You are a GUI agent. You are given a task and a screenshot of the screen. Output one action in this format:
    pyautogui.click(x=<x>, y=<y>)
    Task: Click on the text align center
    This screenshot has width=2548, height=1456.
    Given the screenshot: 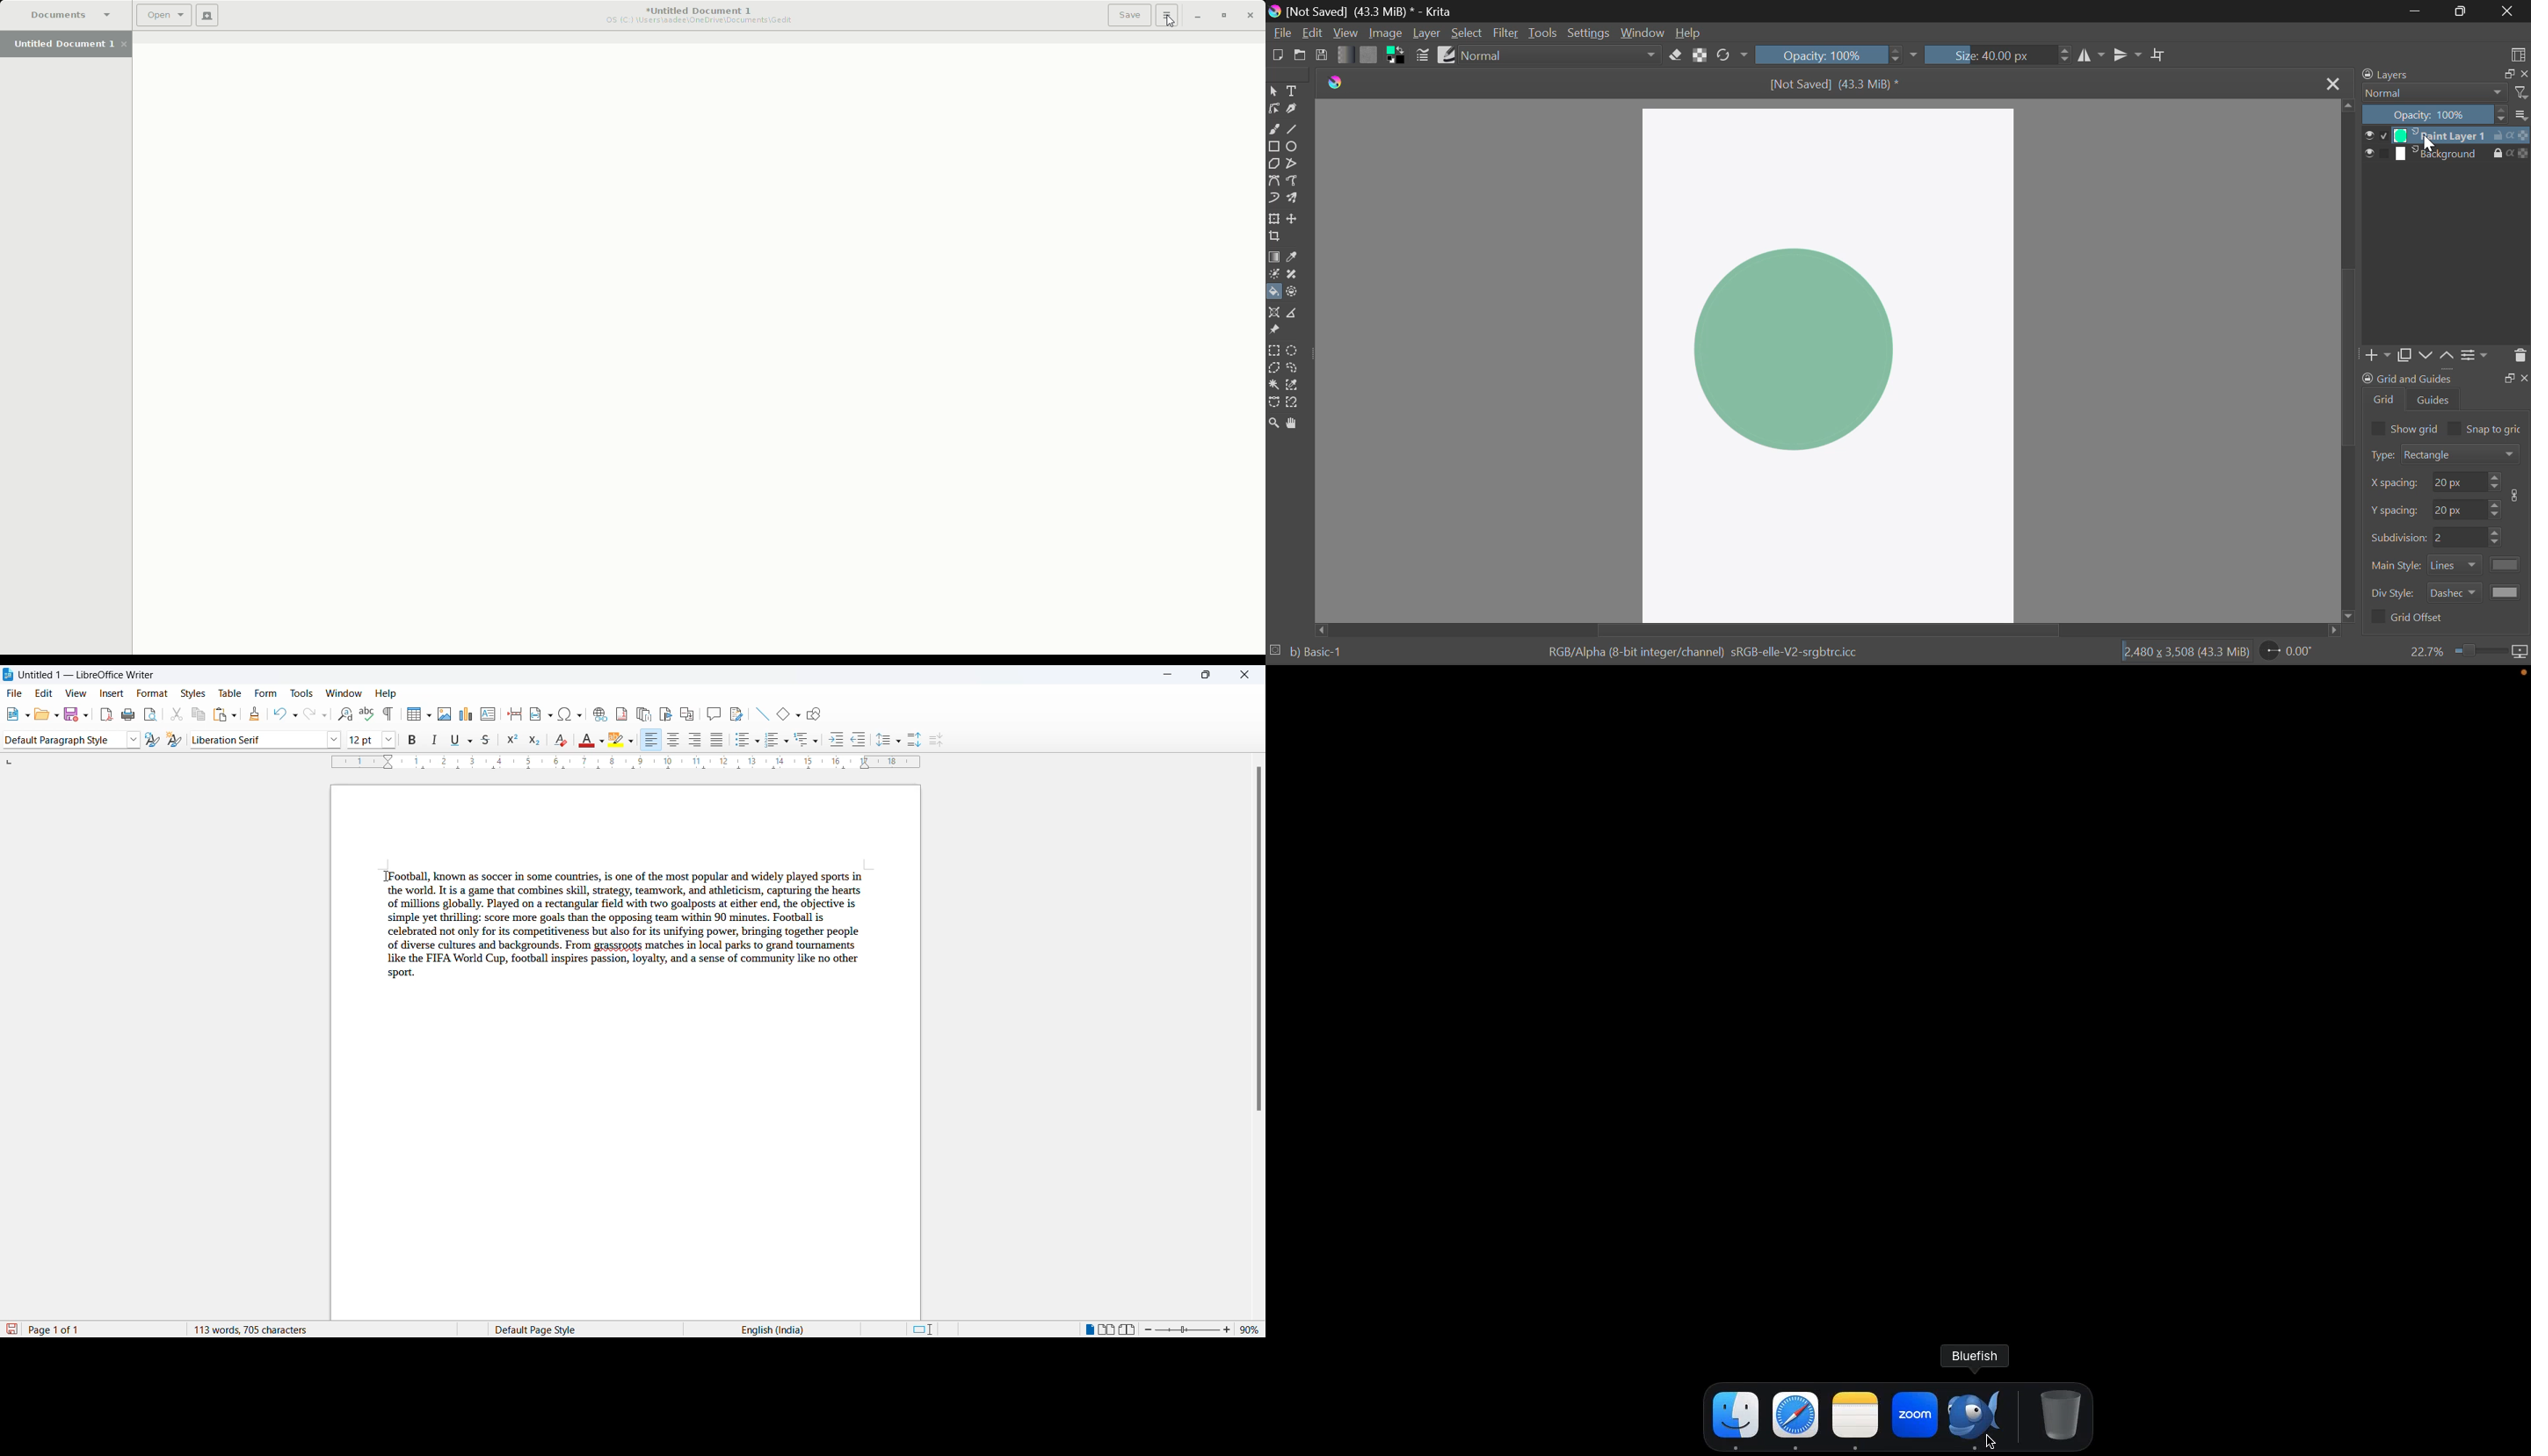 What is the action you would take?
    pyautogui.click(x=674, y=740)
    